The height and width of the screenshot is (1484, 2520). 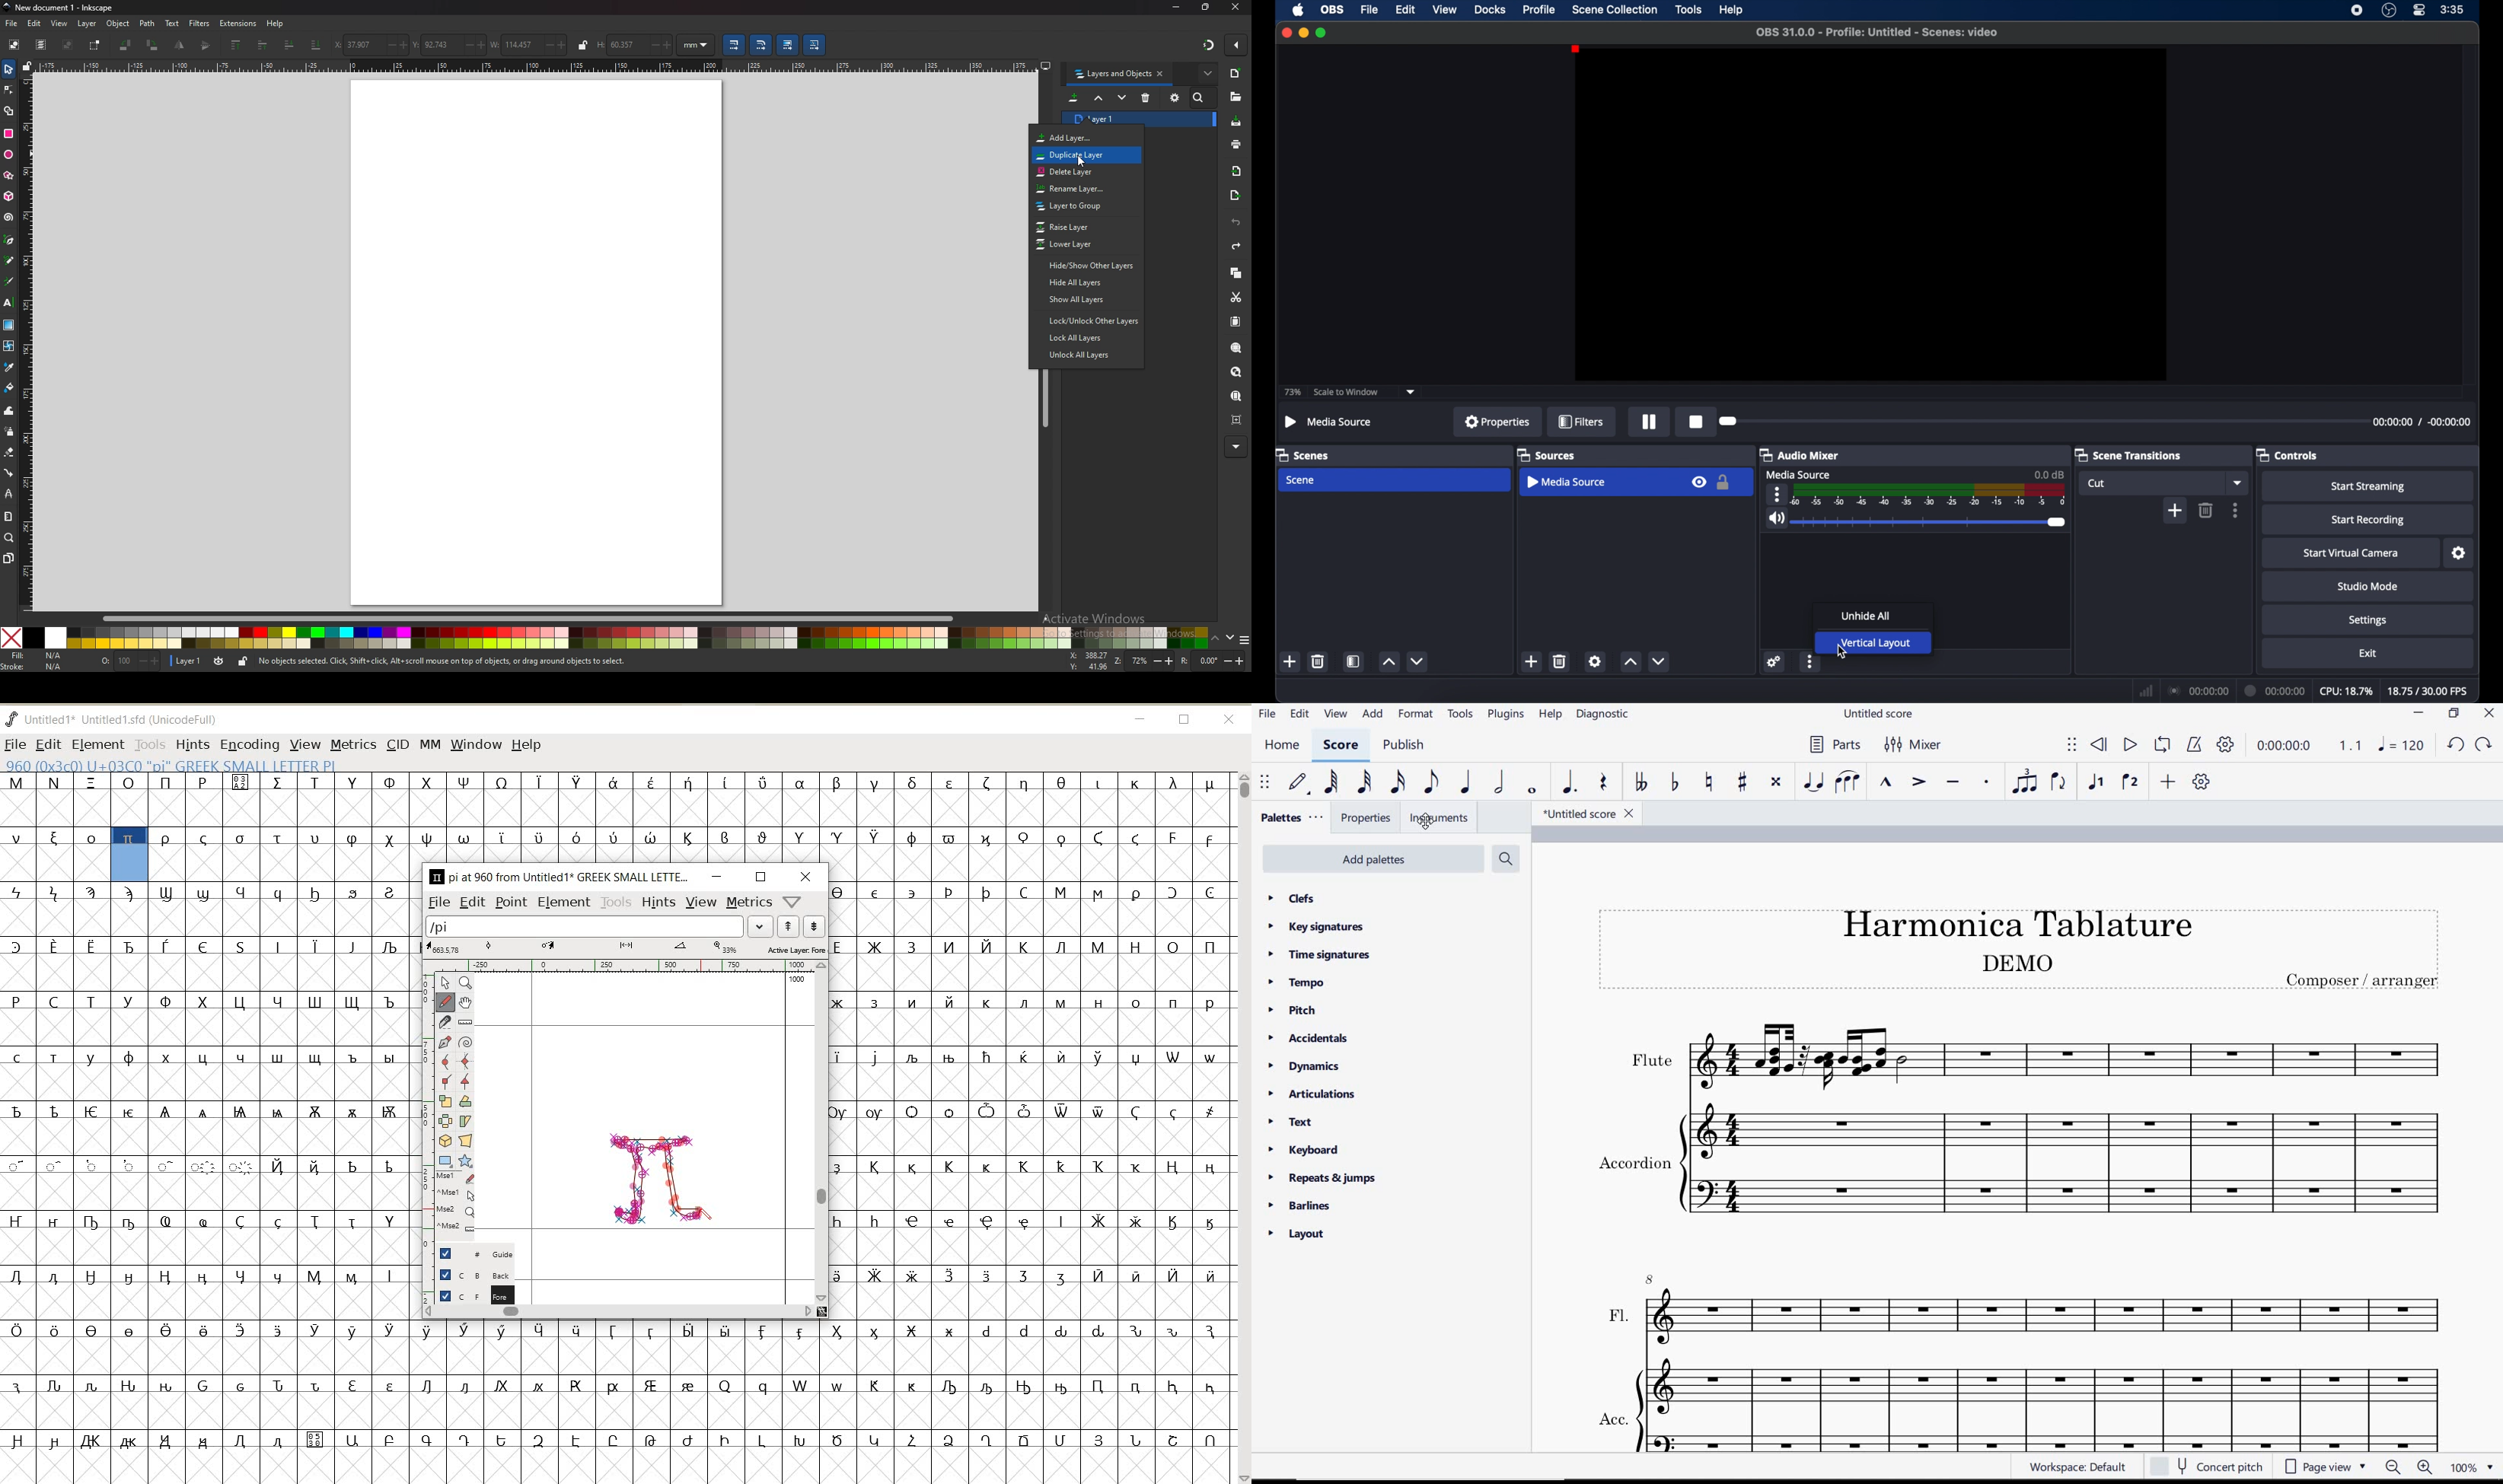 I want to click on PENCIL TOOL/cursor location, so click(x=705, y=1215).